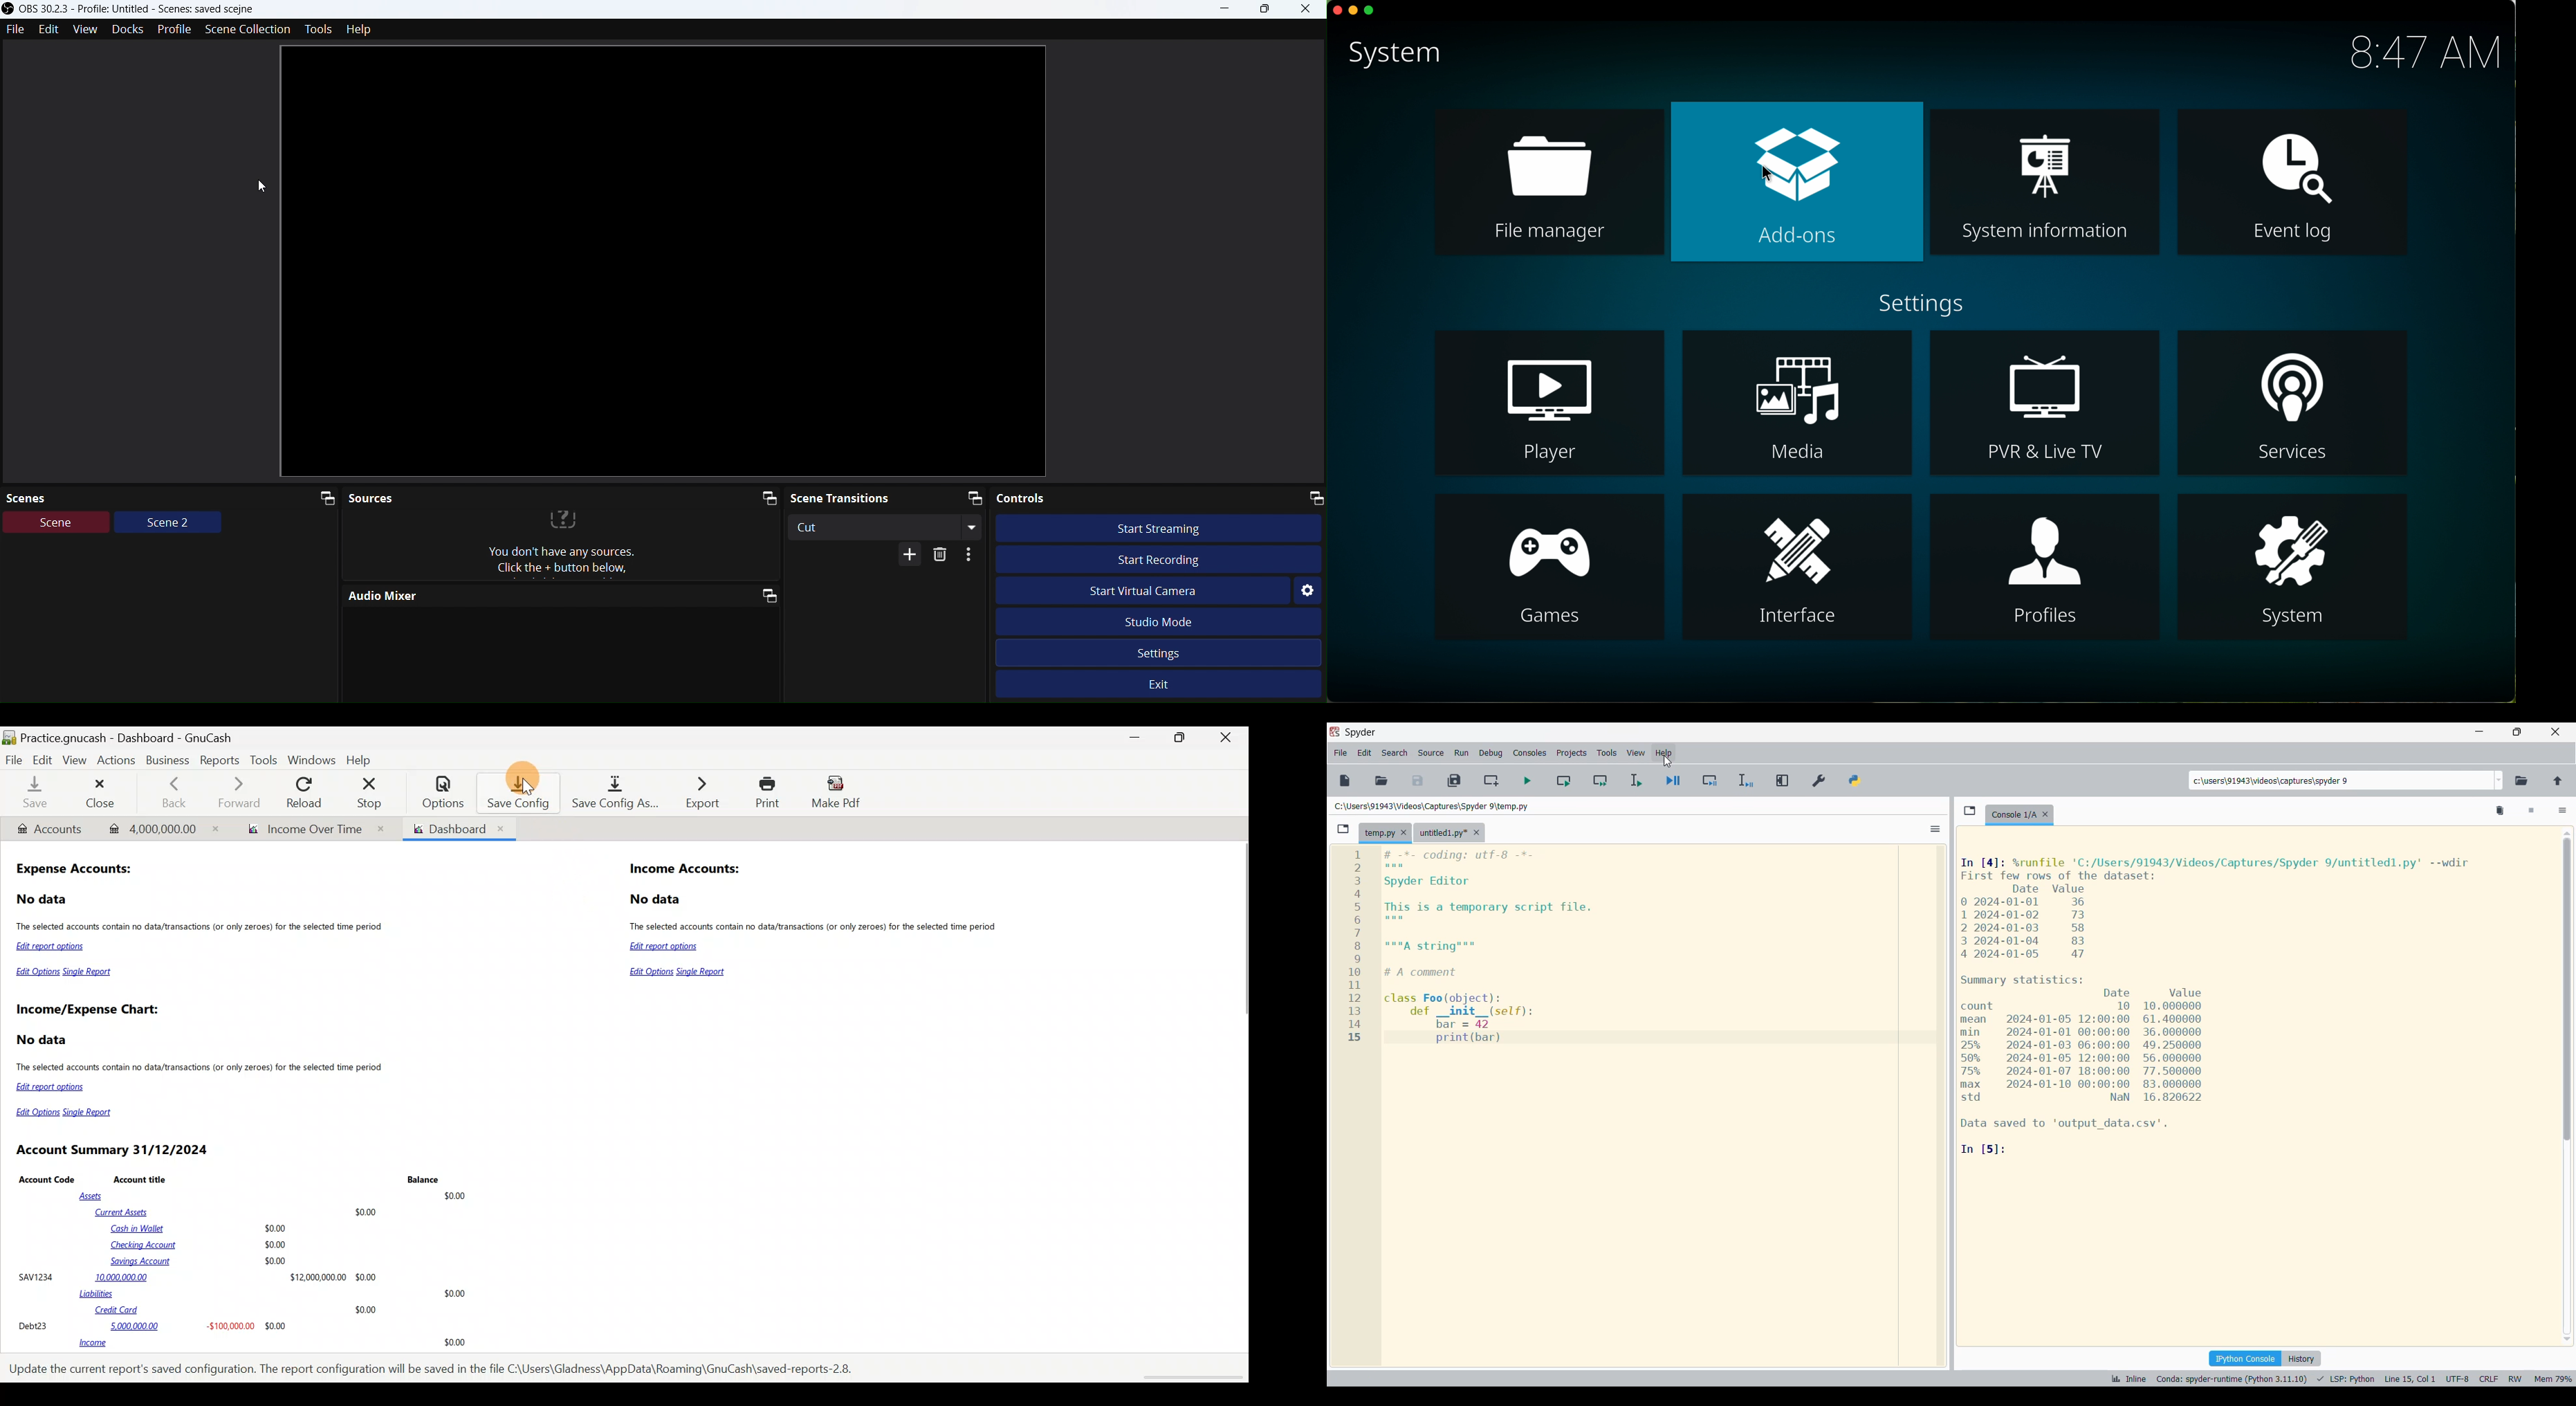 The image size is (2576, 1428). What do you see at coordinates (134, 8) in the screenshot?
I see `Obs studio` at bounding box center [134, 8].